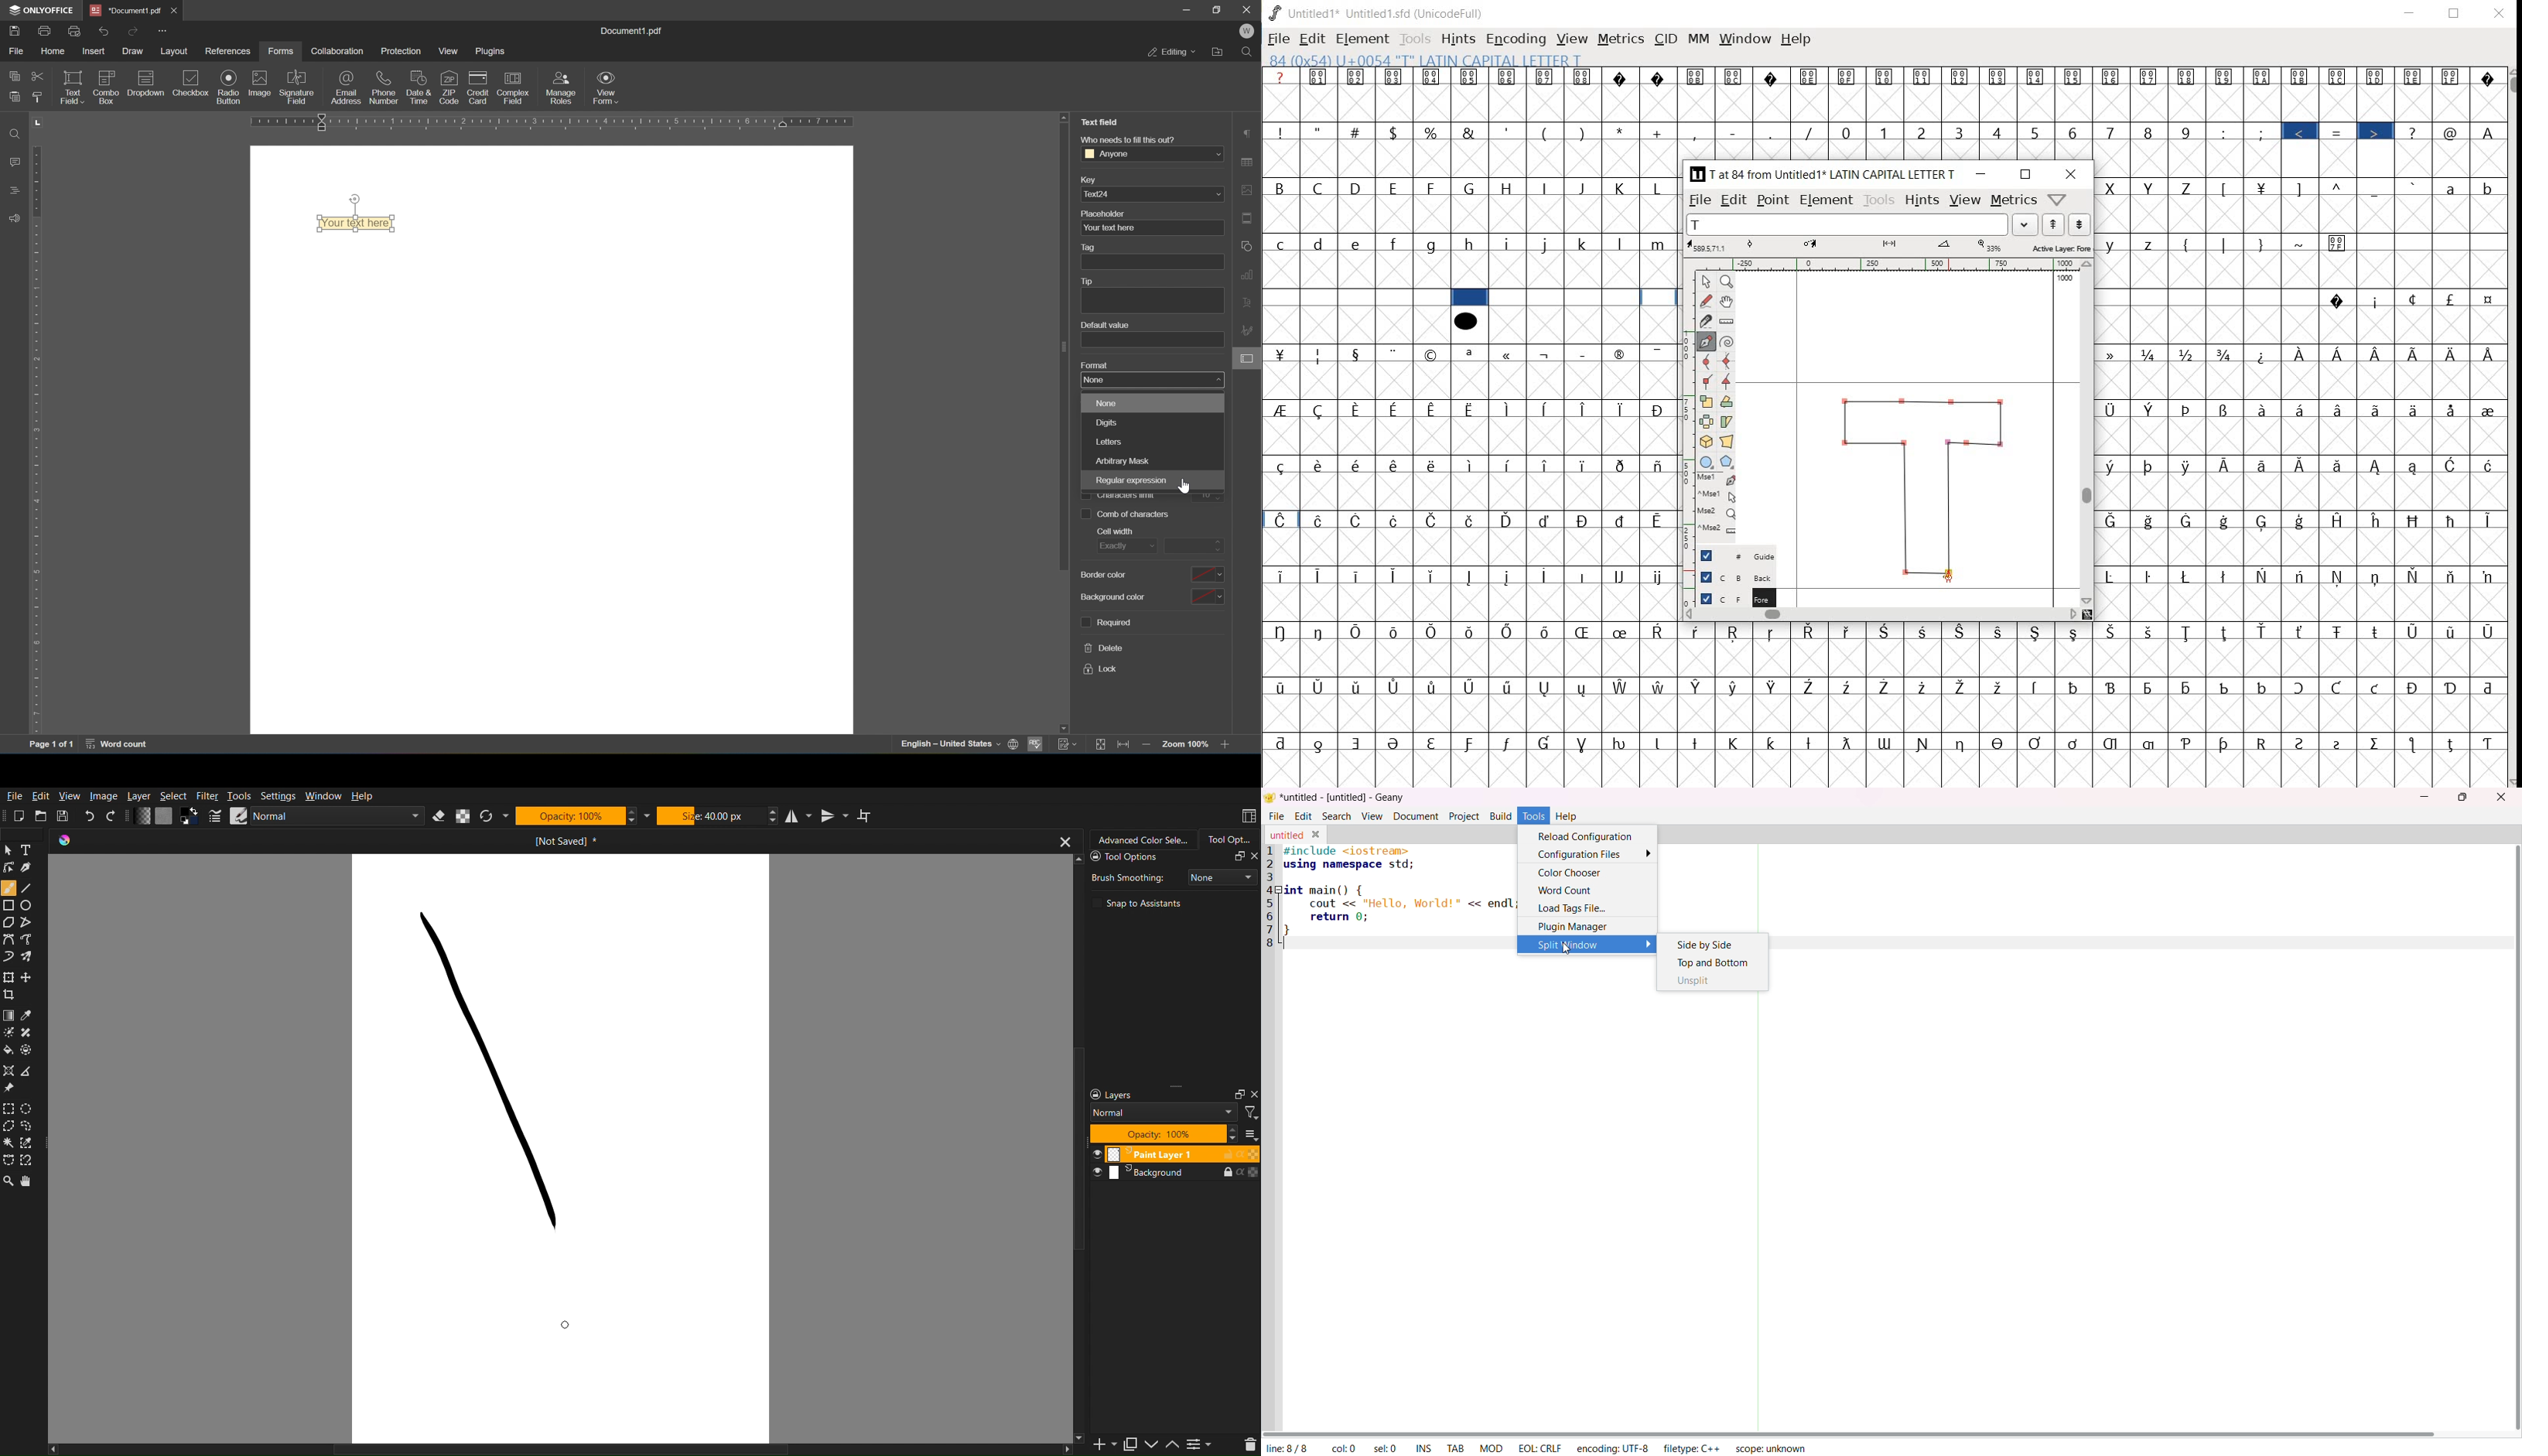  Describe the element at coordinates (2037, 686) in the screenshot. I see `Symbol` at that location.